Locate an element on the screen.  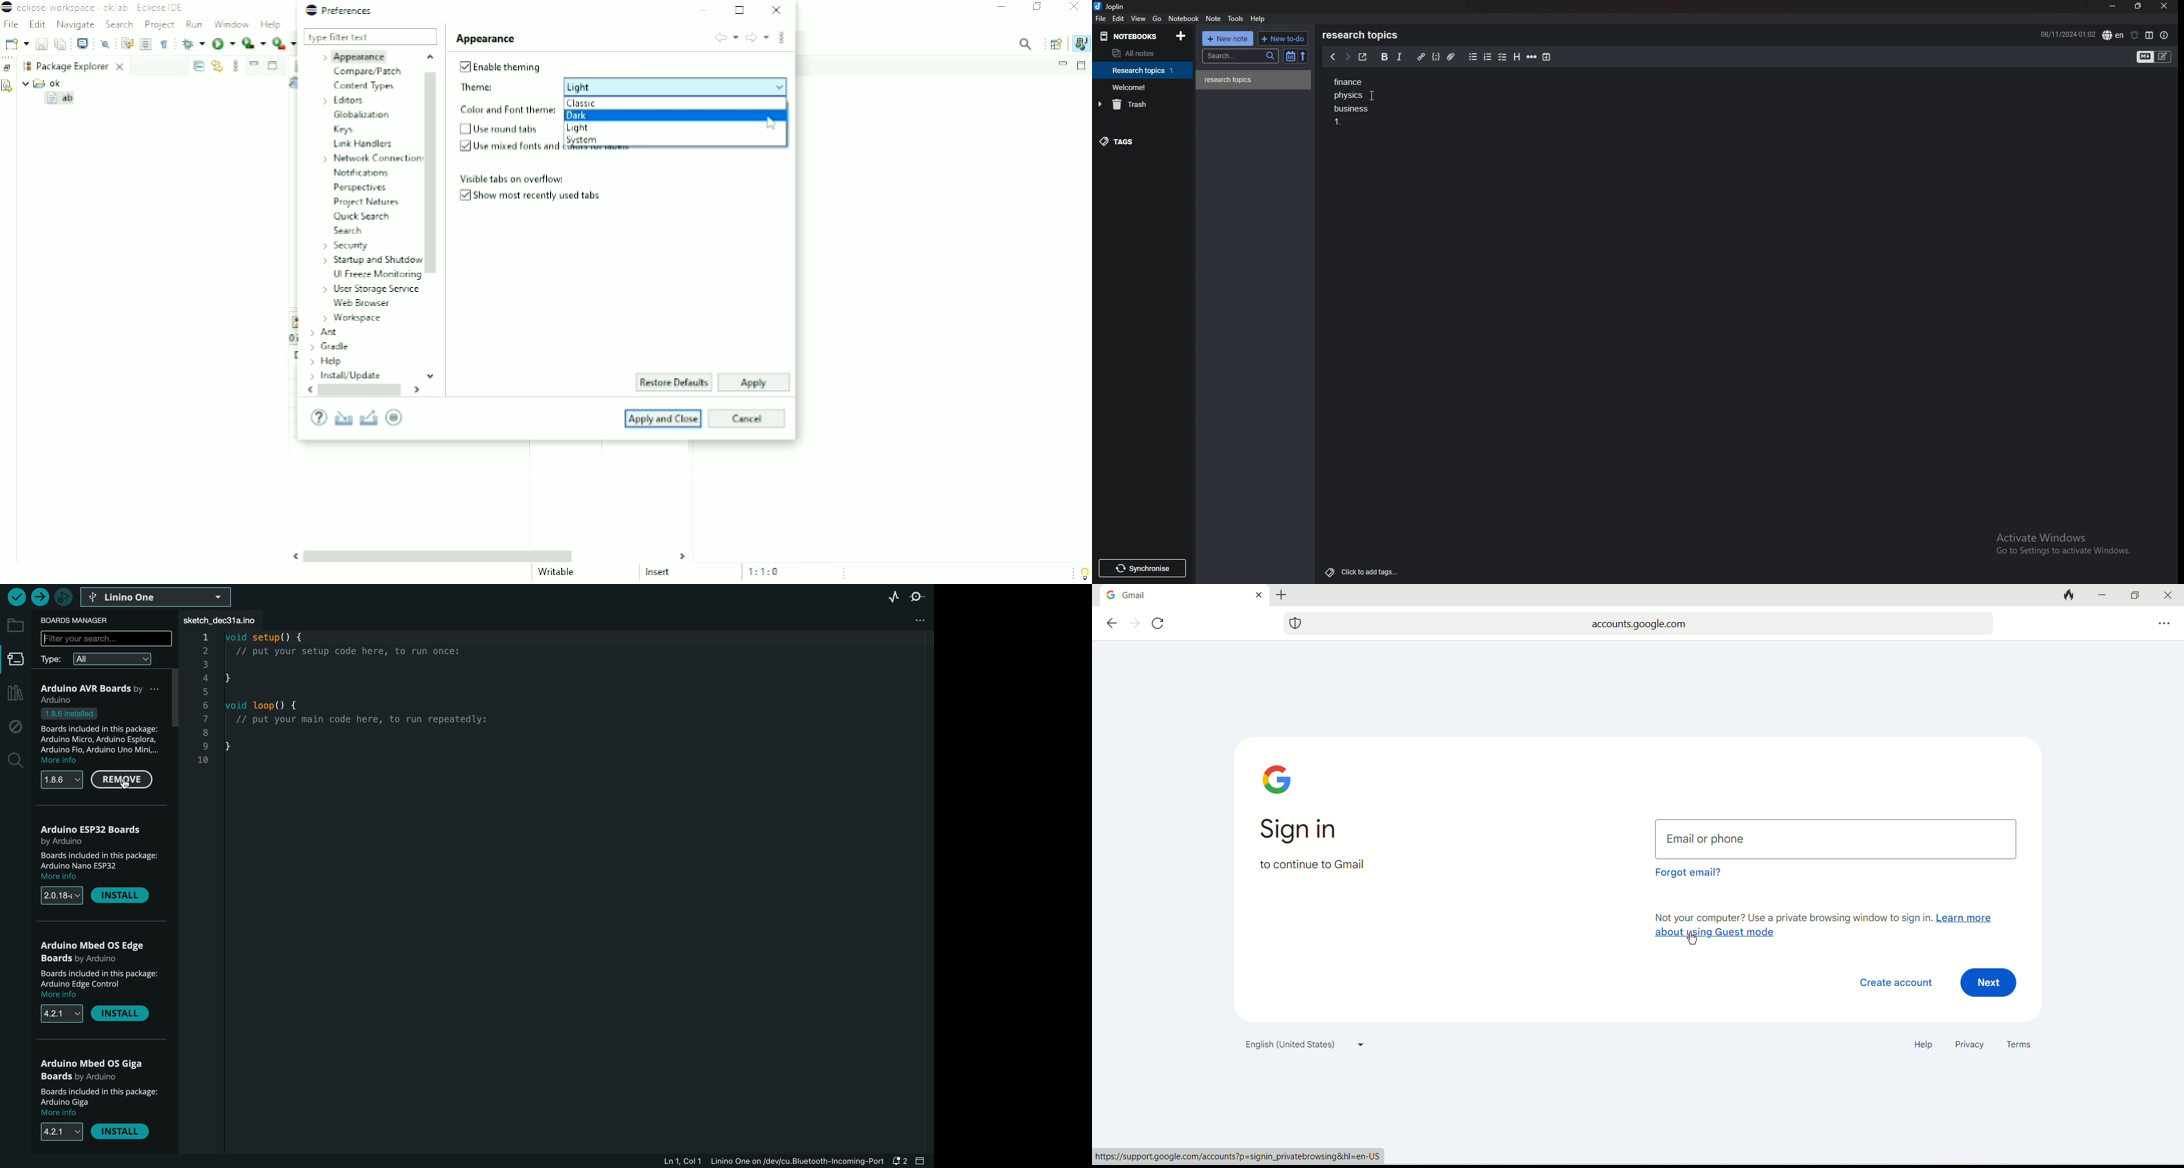
go is located at coordinates (1157, 19).